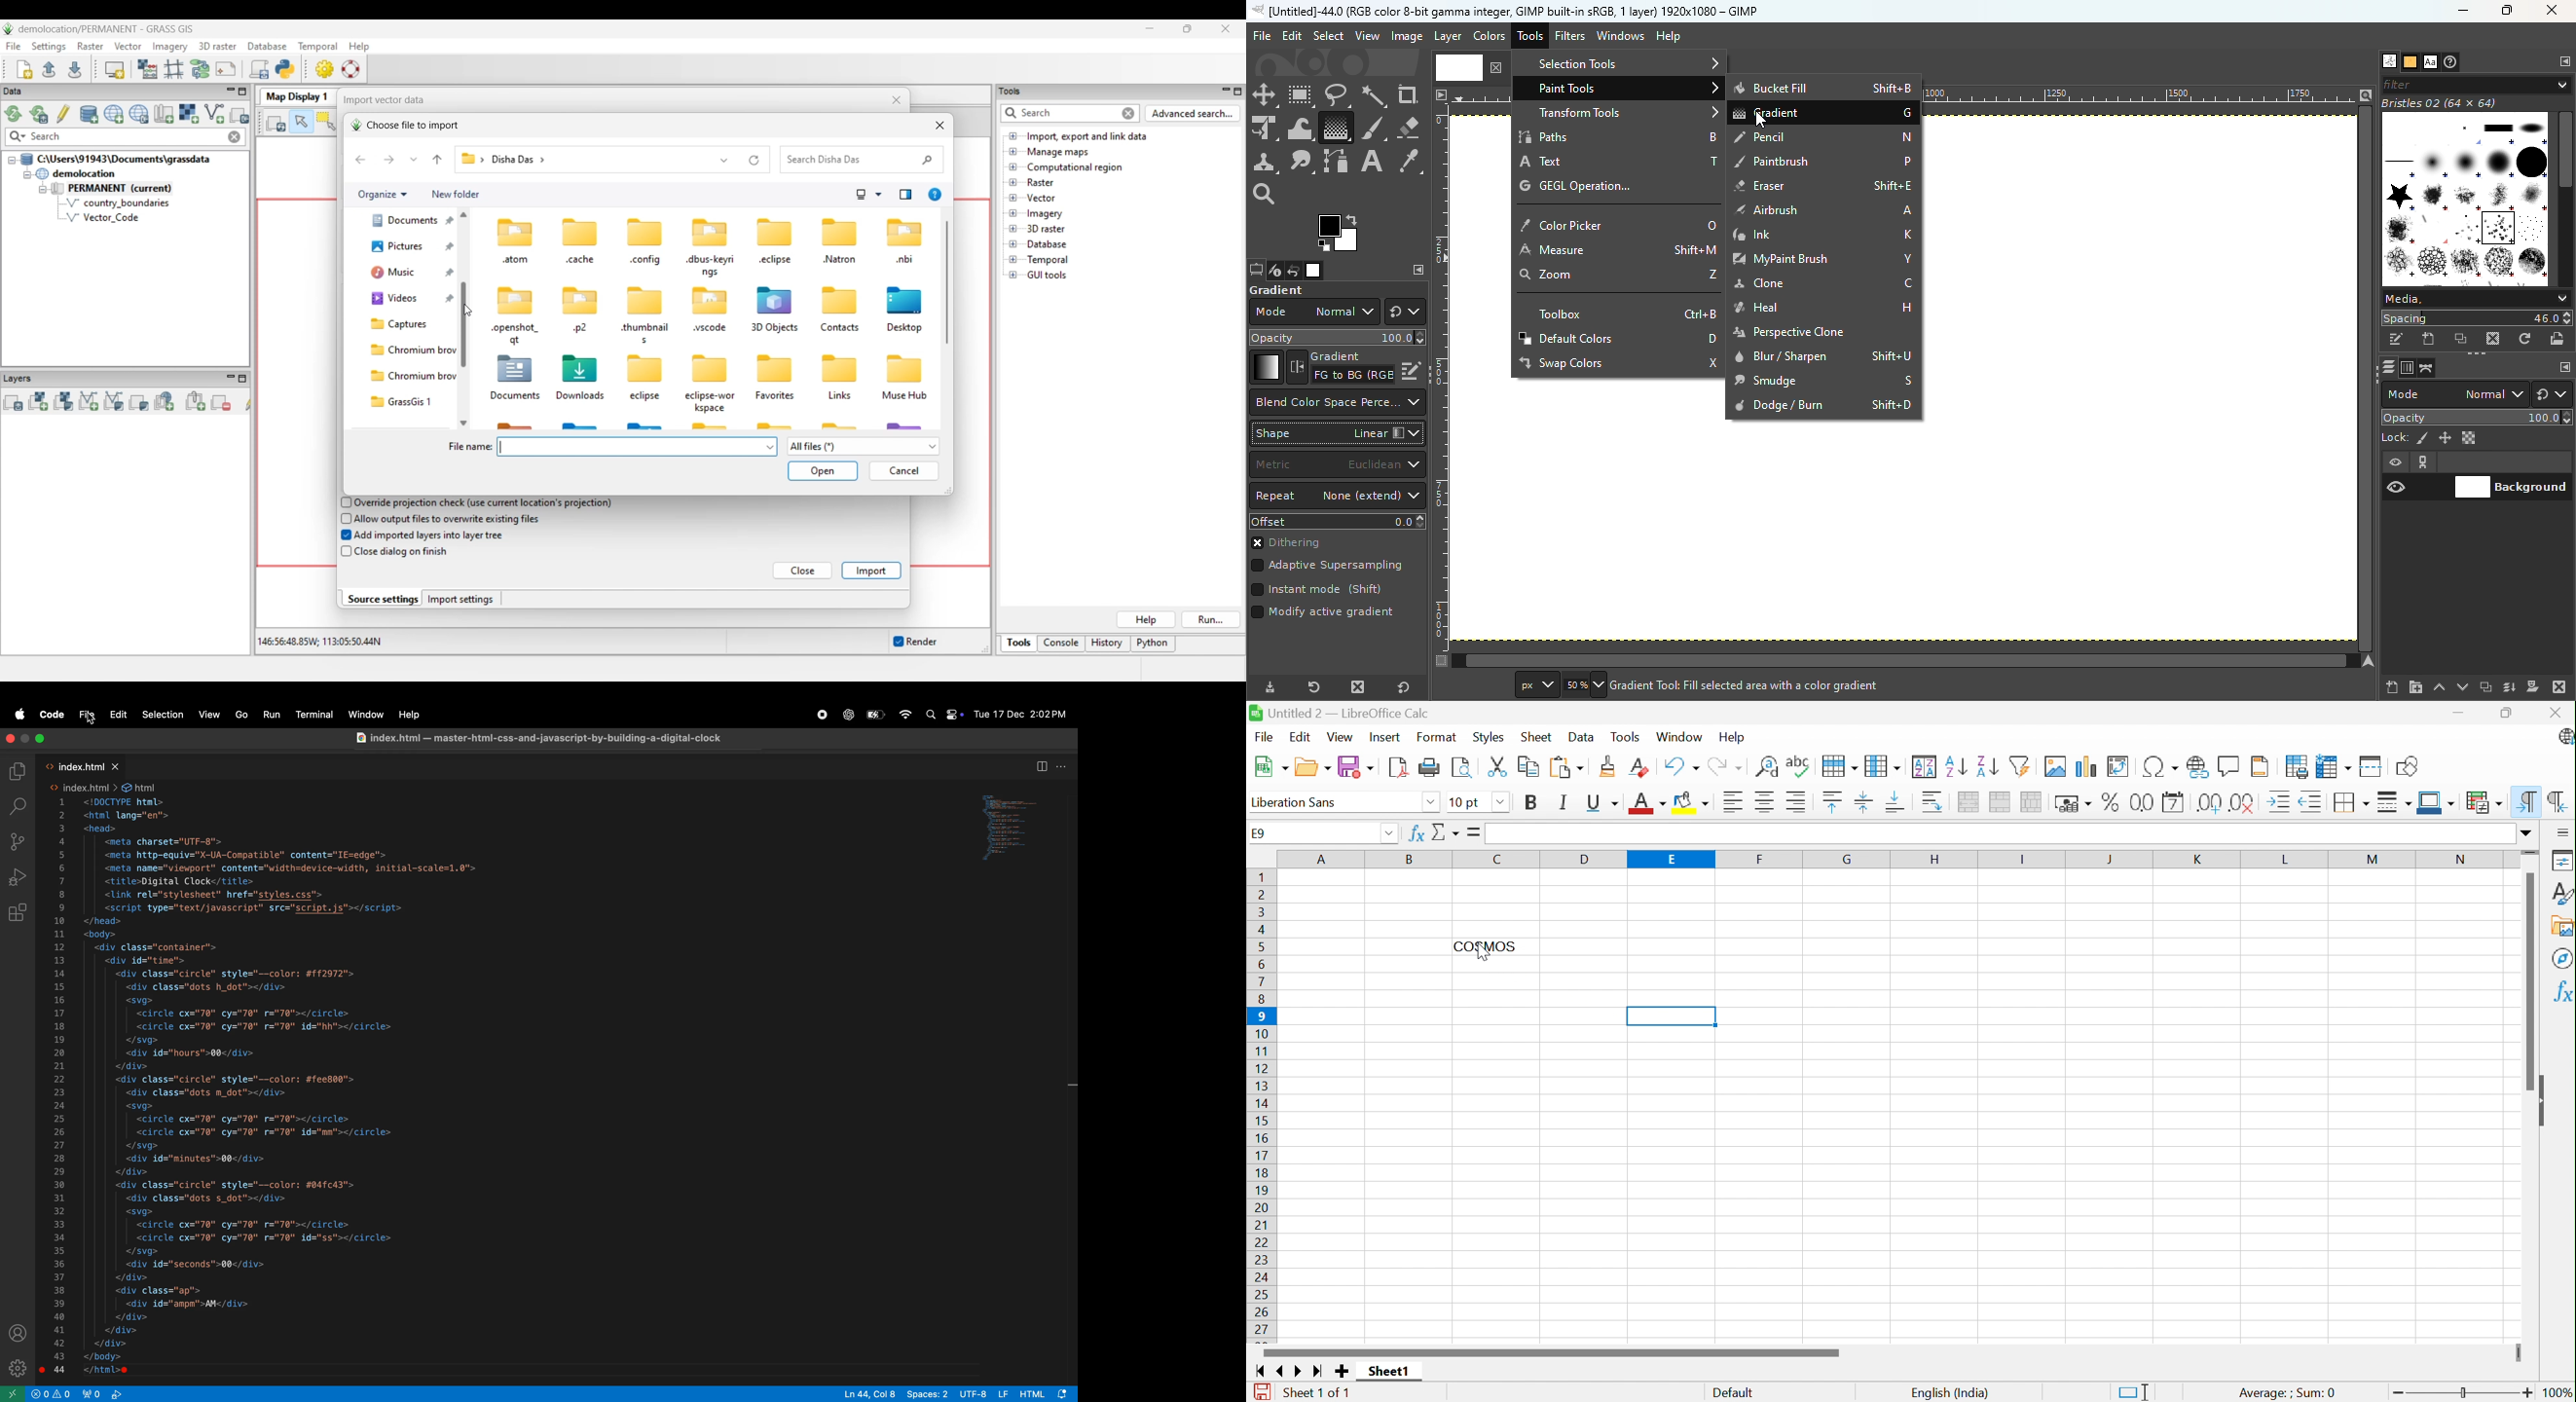 This screenshot has width=2576, height=1428. Describe the element at coordinates (1294, 270) in the screenshot. I see `Open the undo history dialog` at that location.